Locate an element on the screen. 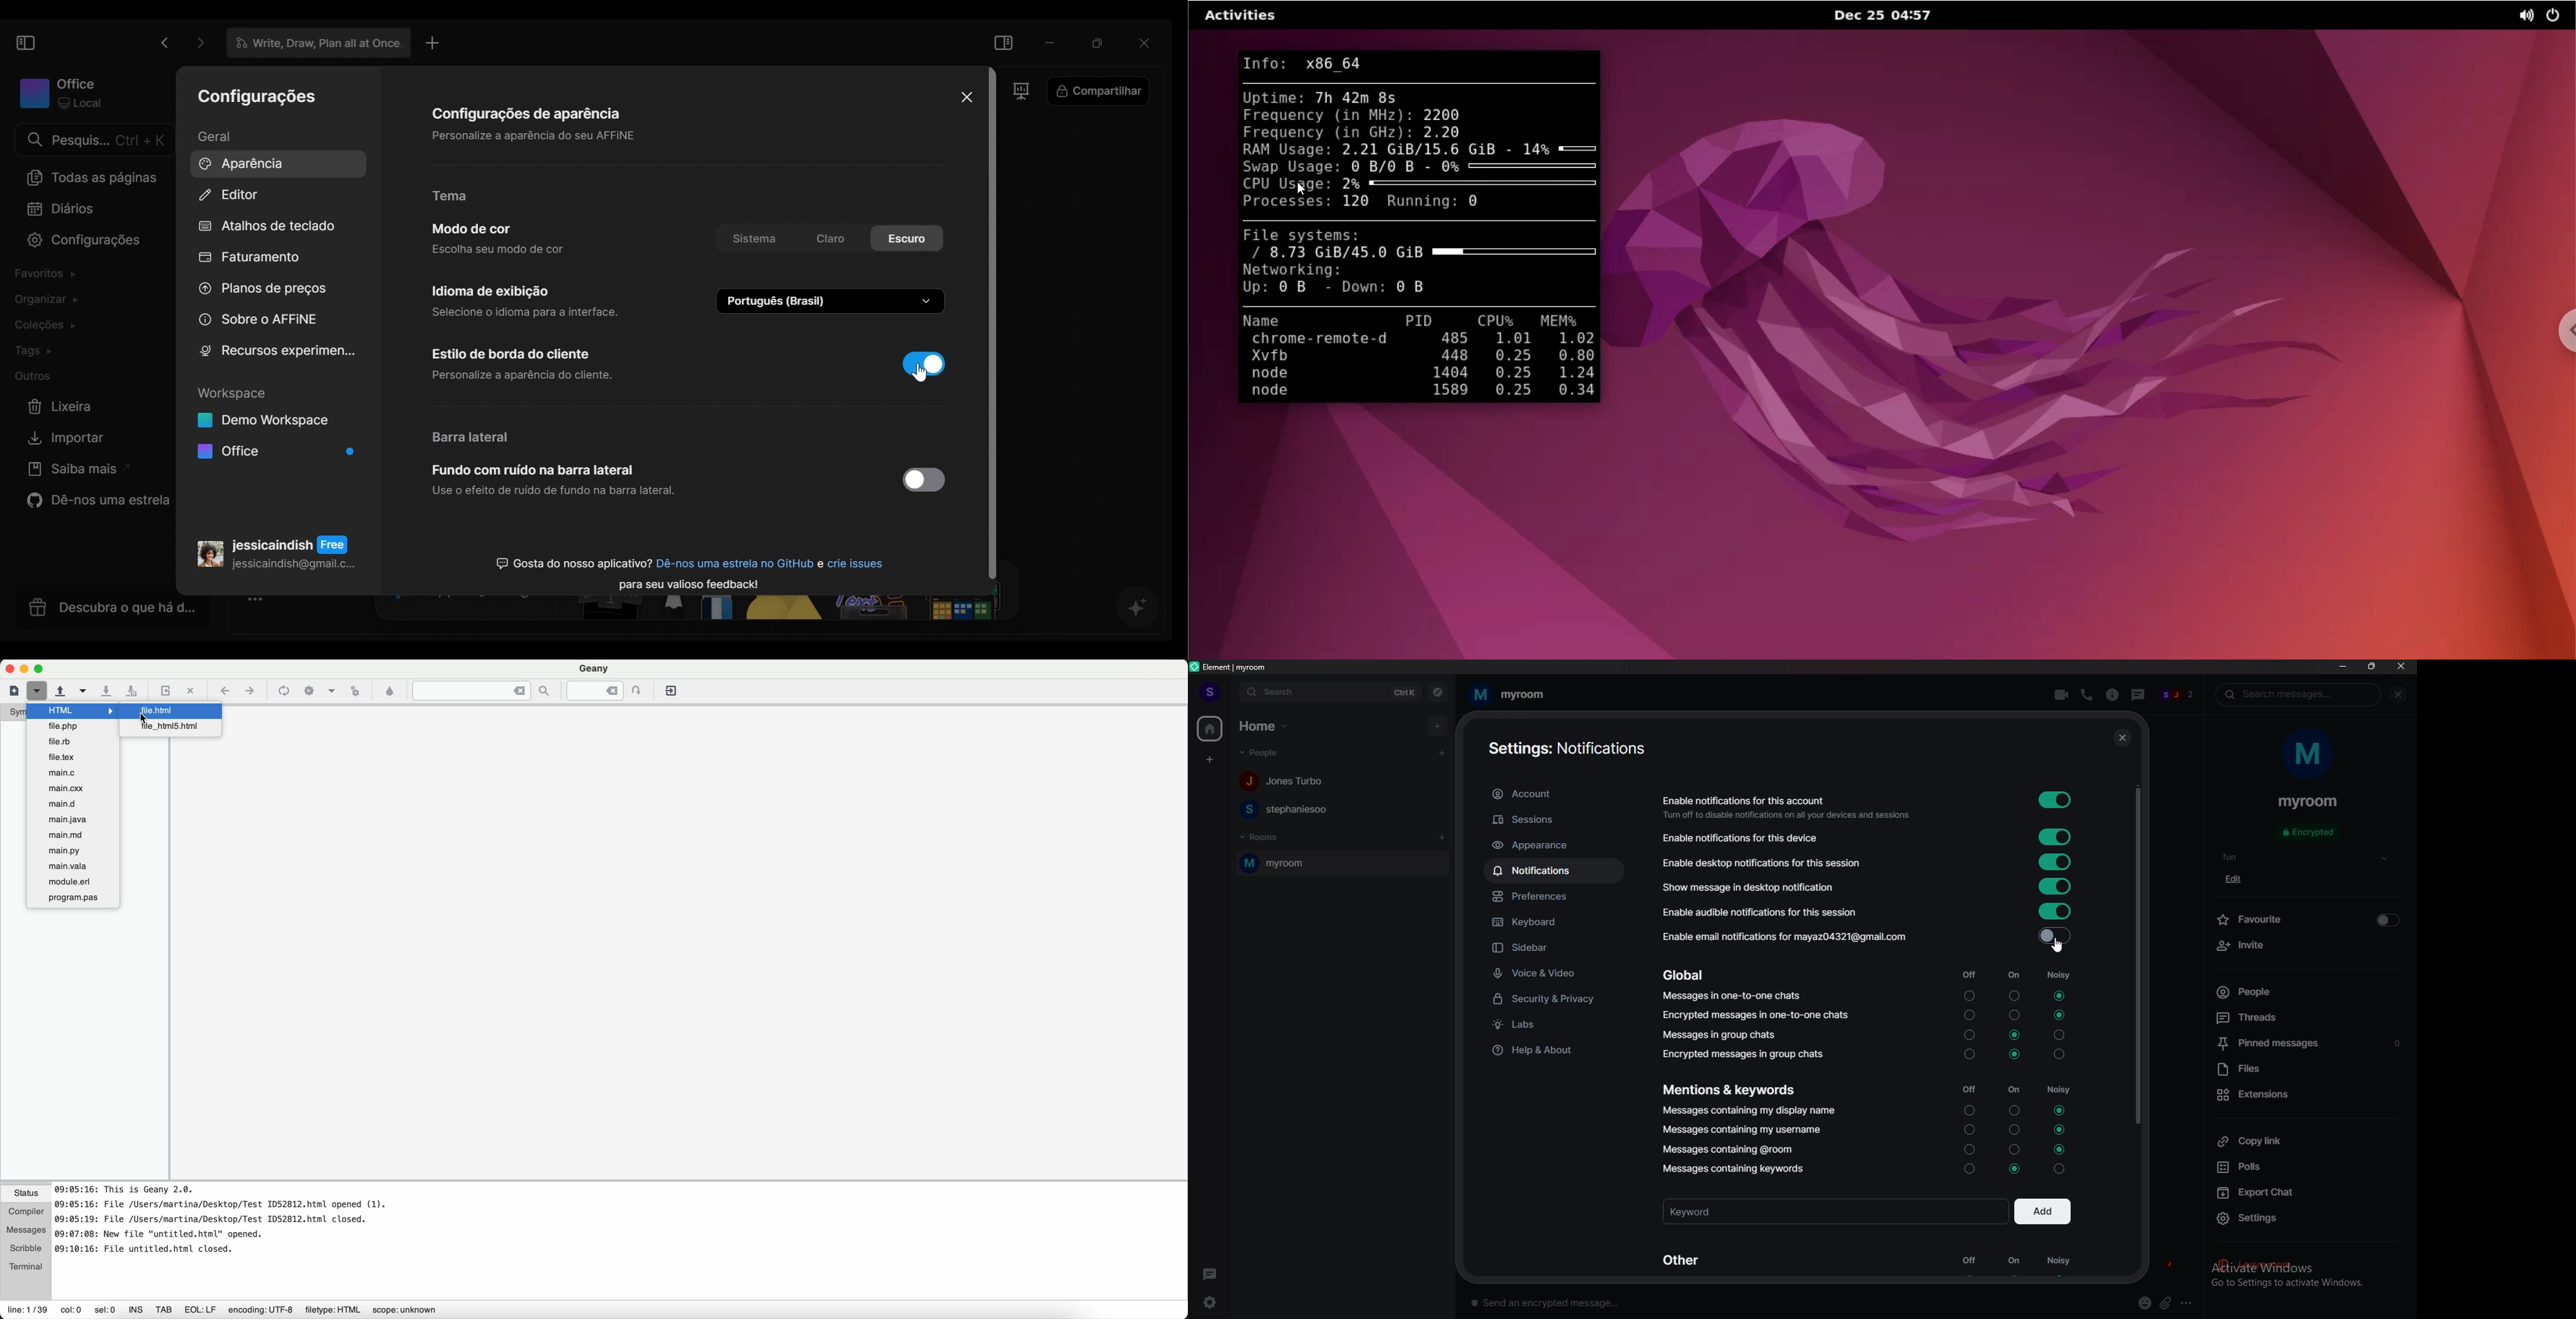 The height and width of the screenshot is (1344, 2576). settings is located at coordinates (2310, 1219).